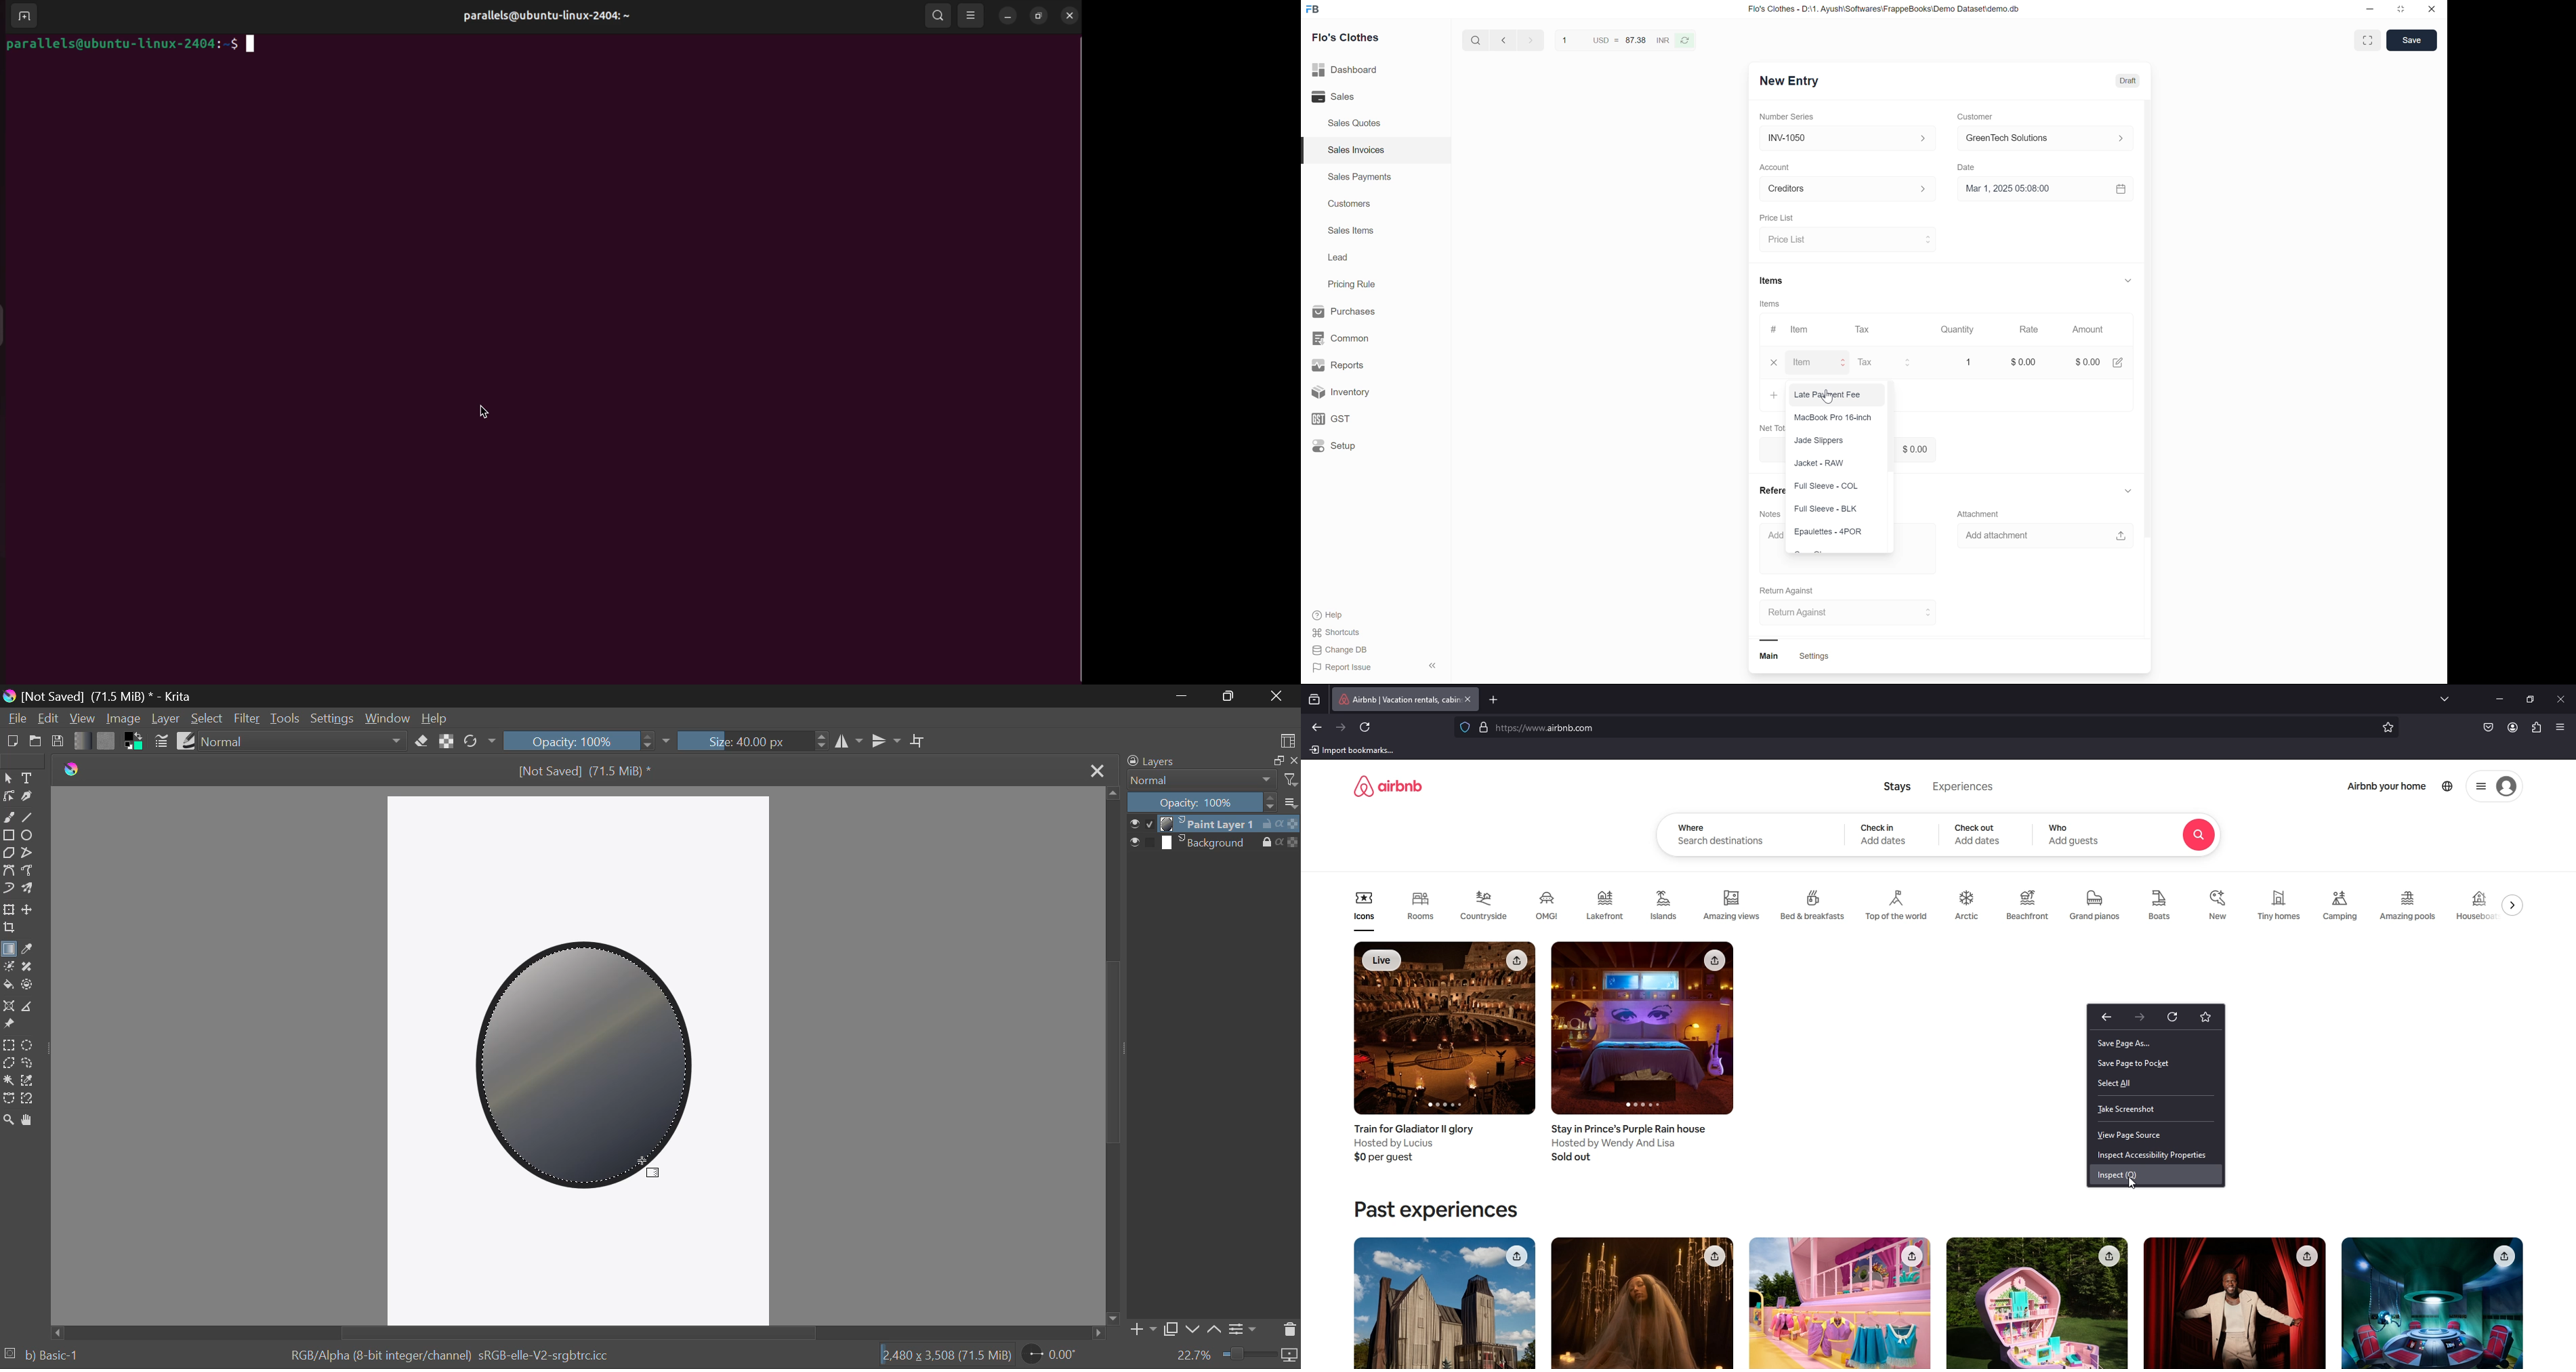 Image resolution: width=2576 pixels, height=1372 pixels. What do you see at coordinates (1771, 330) in the screenshot?
I see `#` at bounding box center [1771, 330].